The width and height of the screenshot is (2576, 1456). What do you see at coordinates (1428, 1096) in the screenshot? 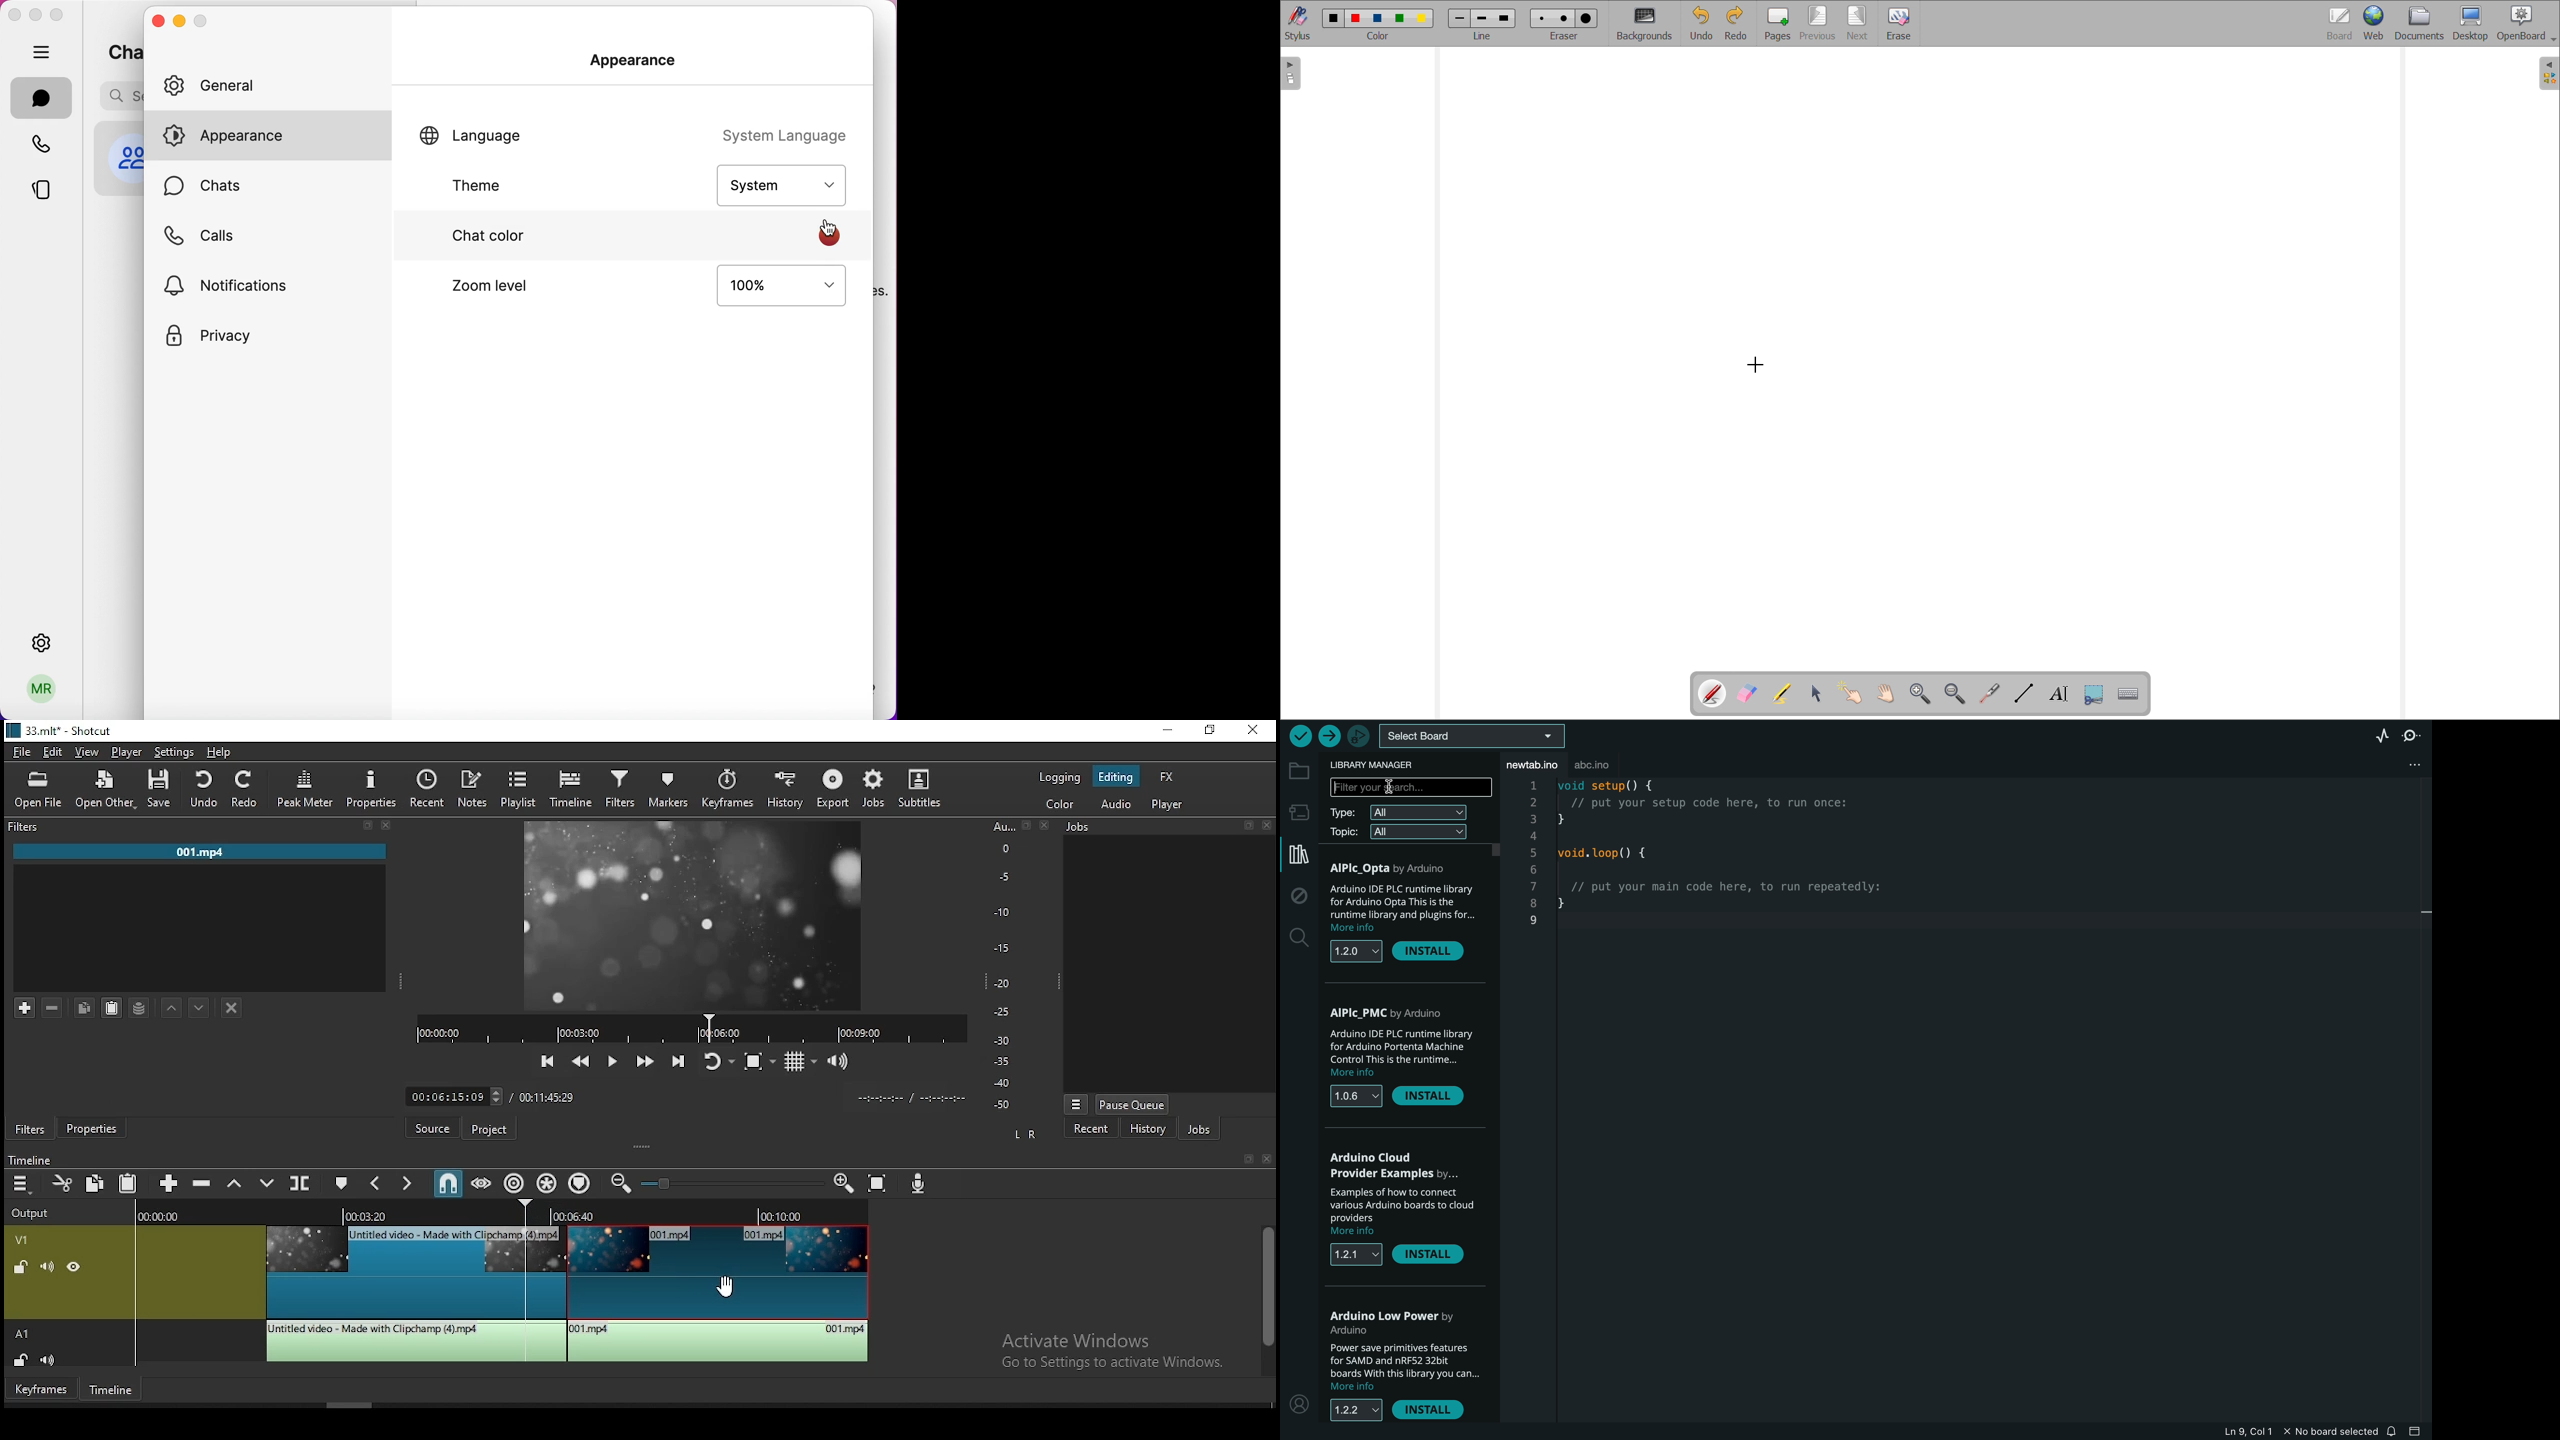
I see `install` at bounding box center [1428, 1096].